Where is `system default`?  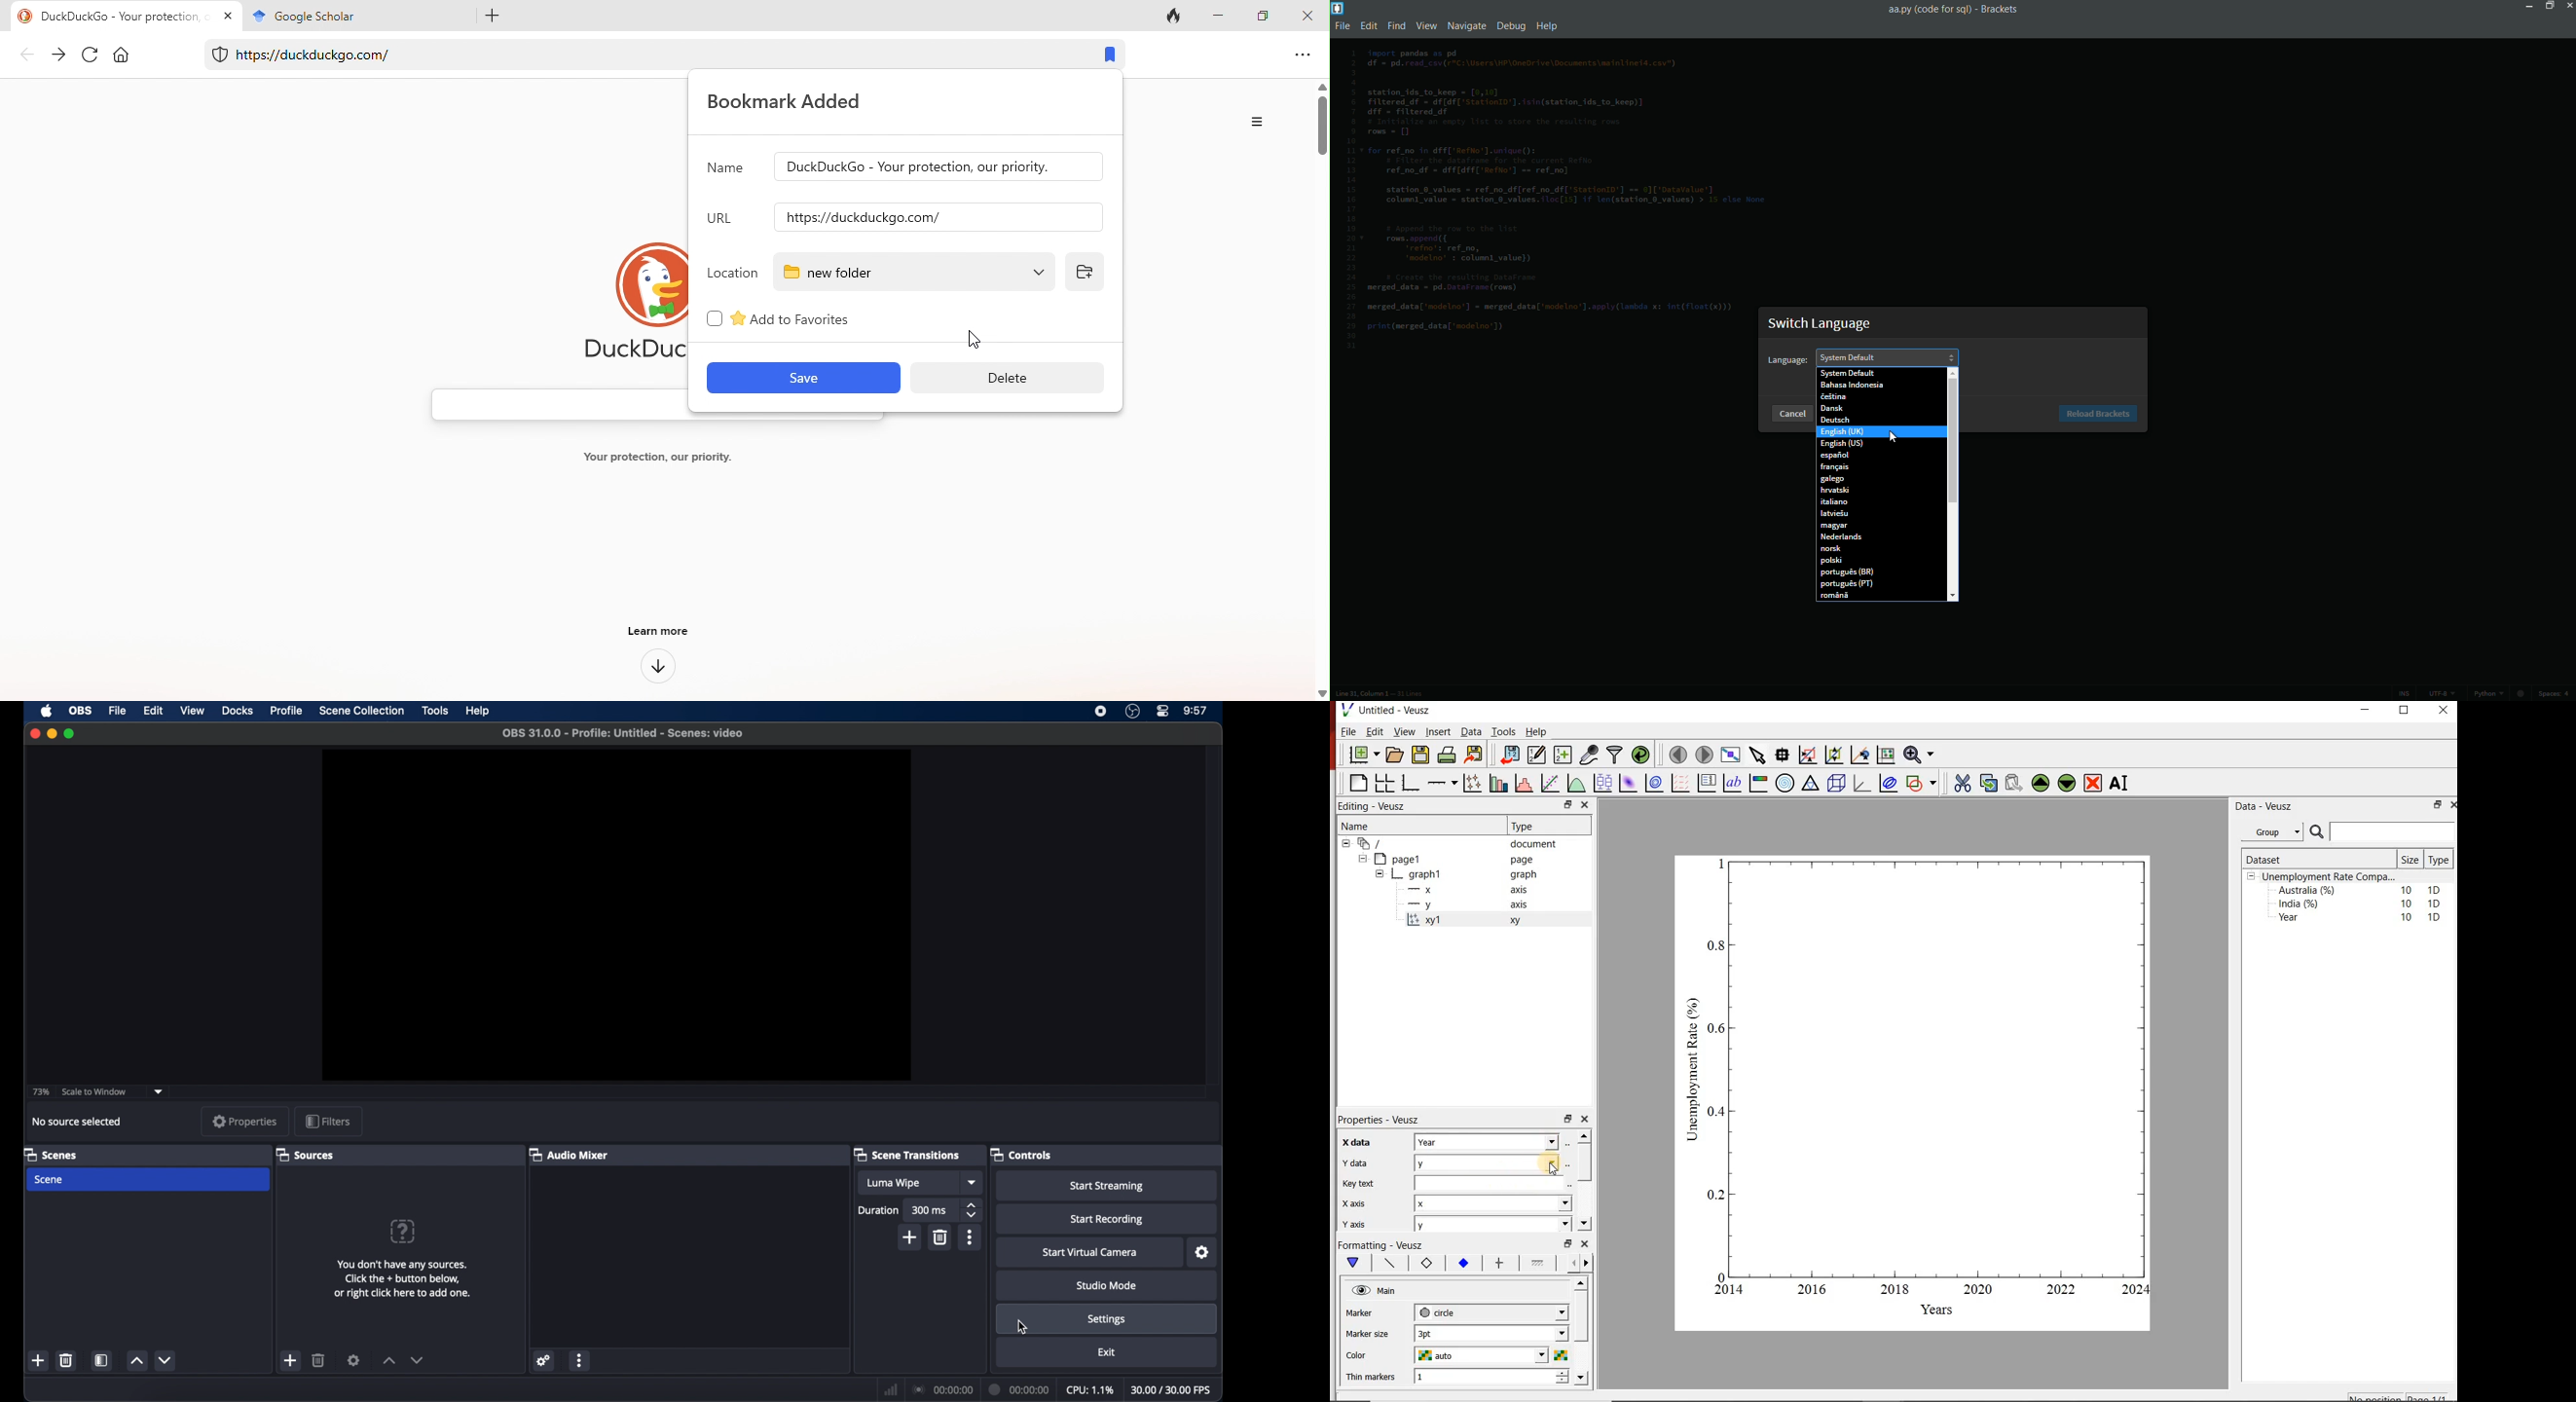 system default is located at coordinates (1846, 373).